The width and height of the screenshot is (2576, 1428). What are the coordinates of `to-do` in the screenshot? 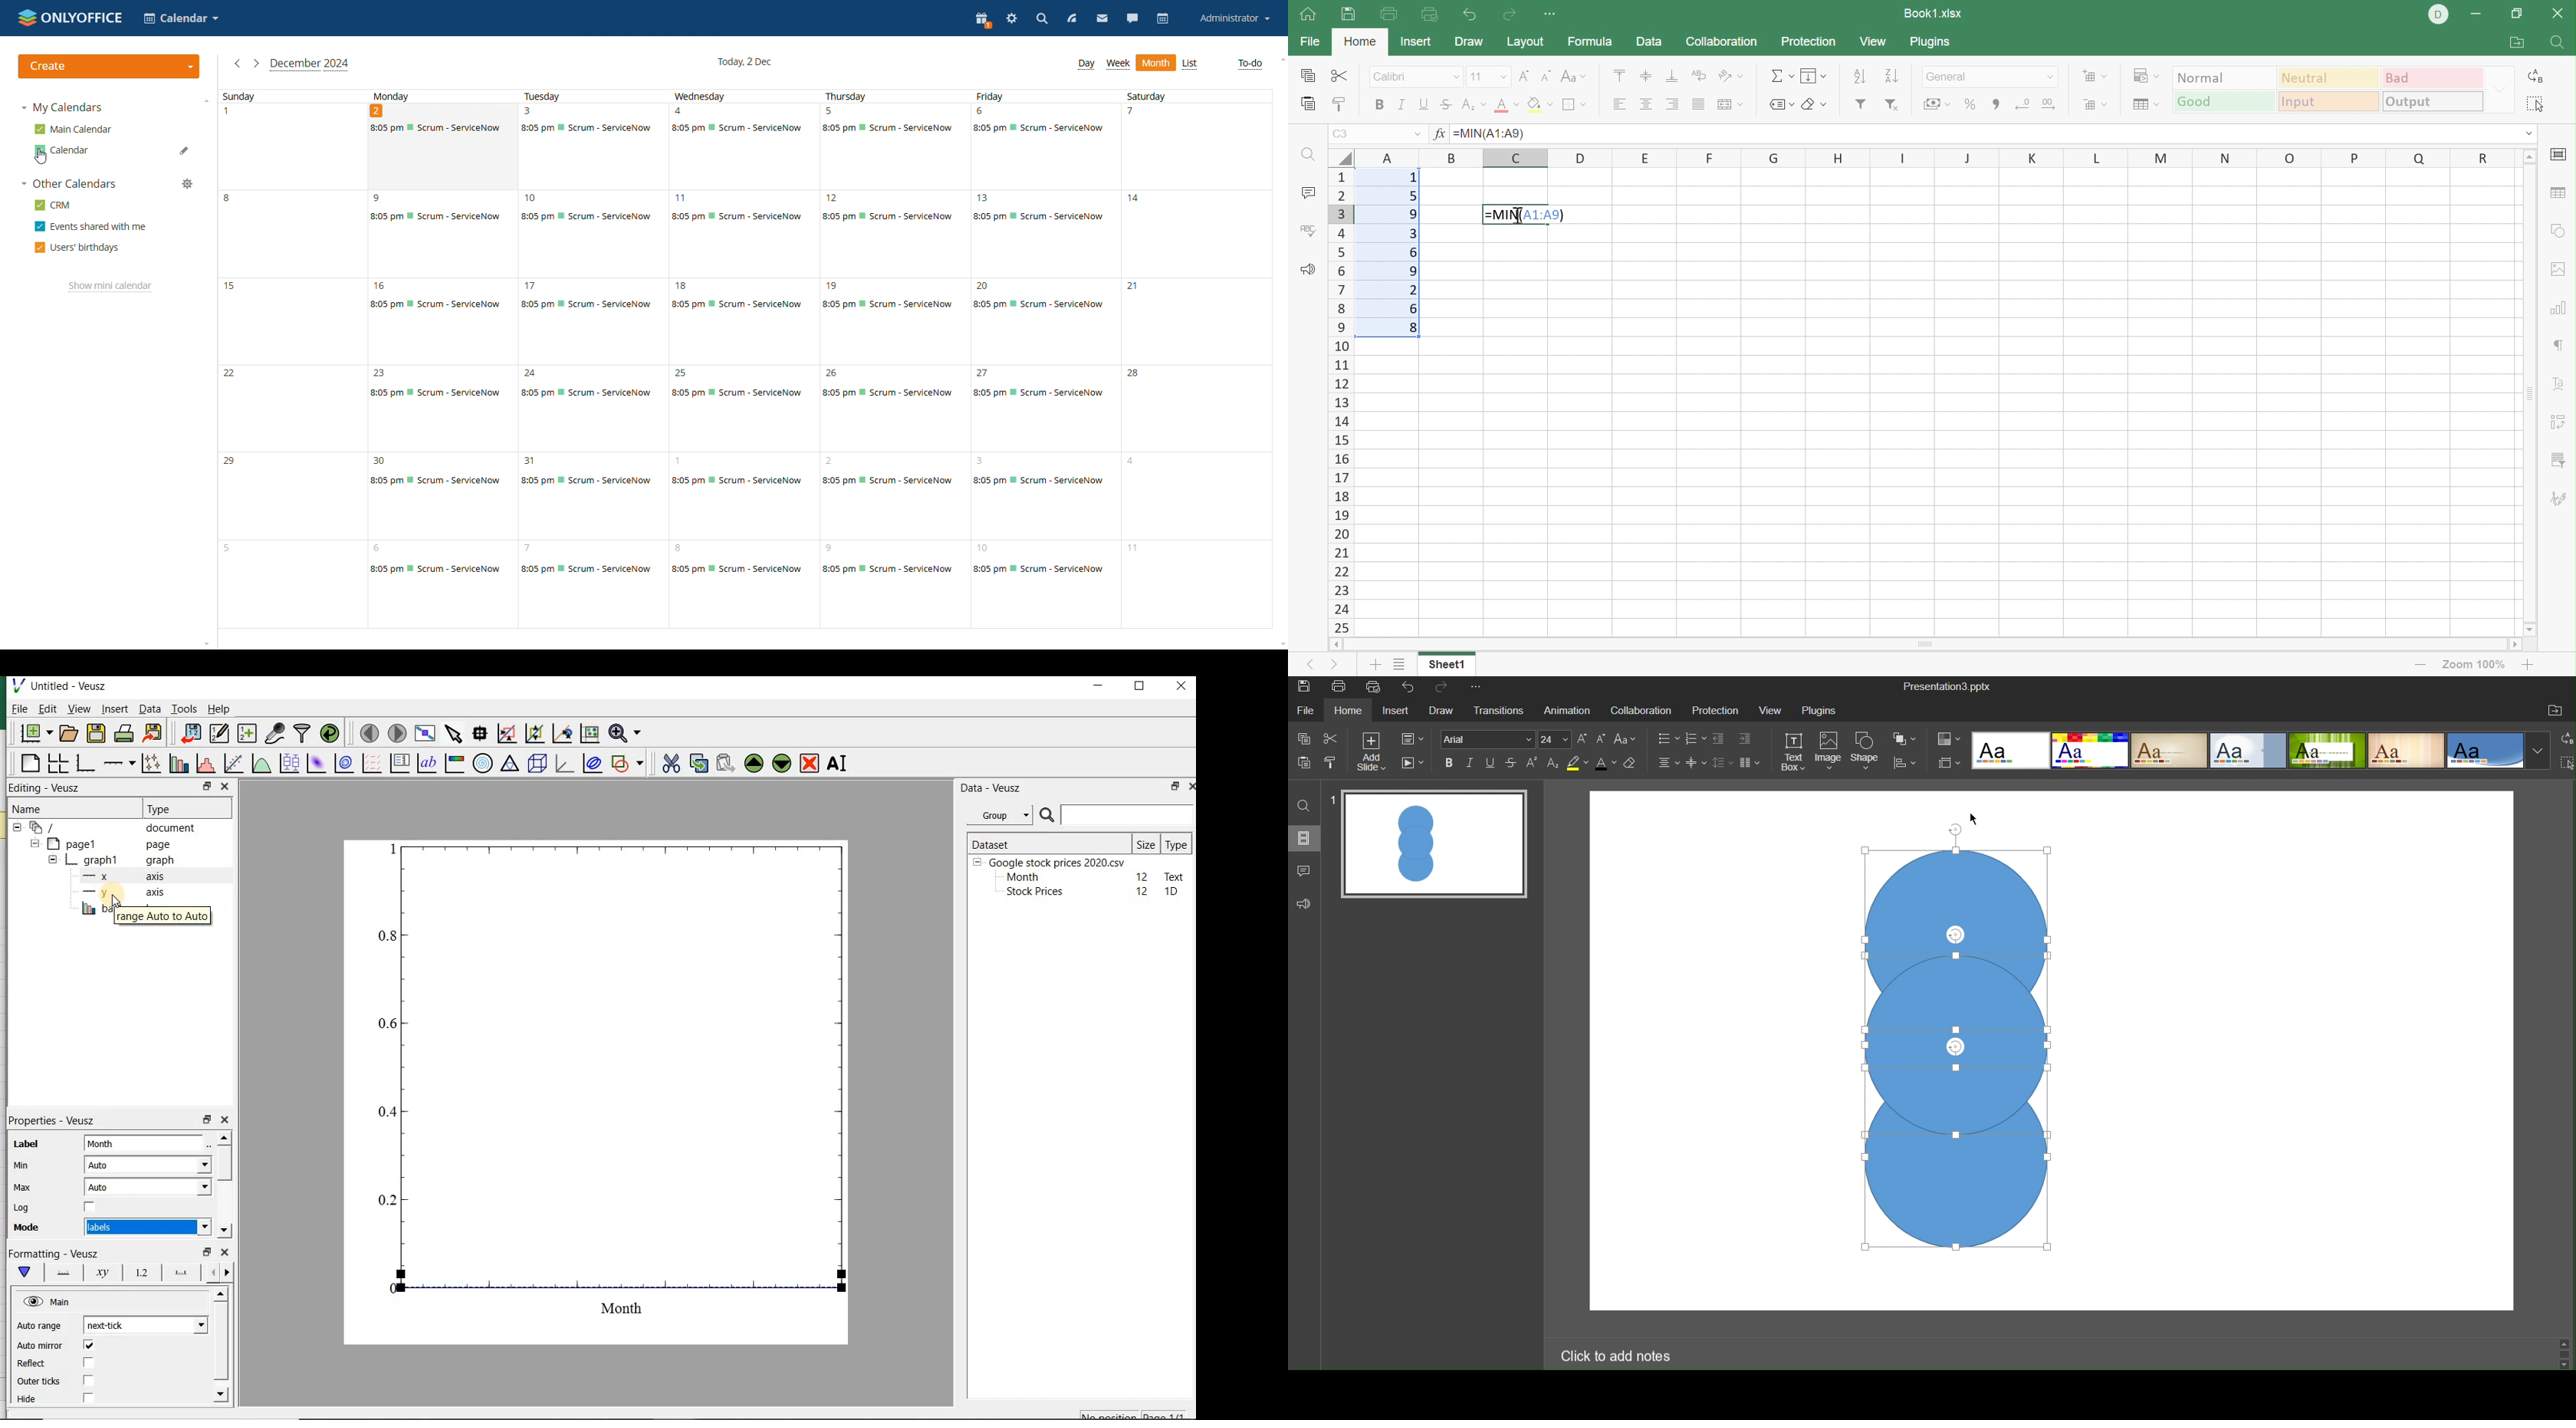 It's located at (1250, 63).